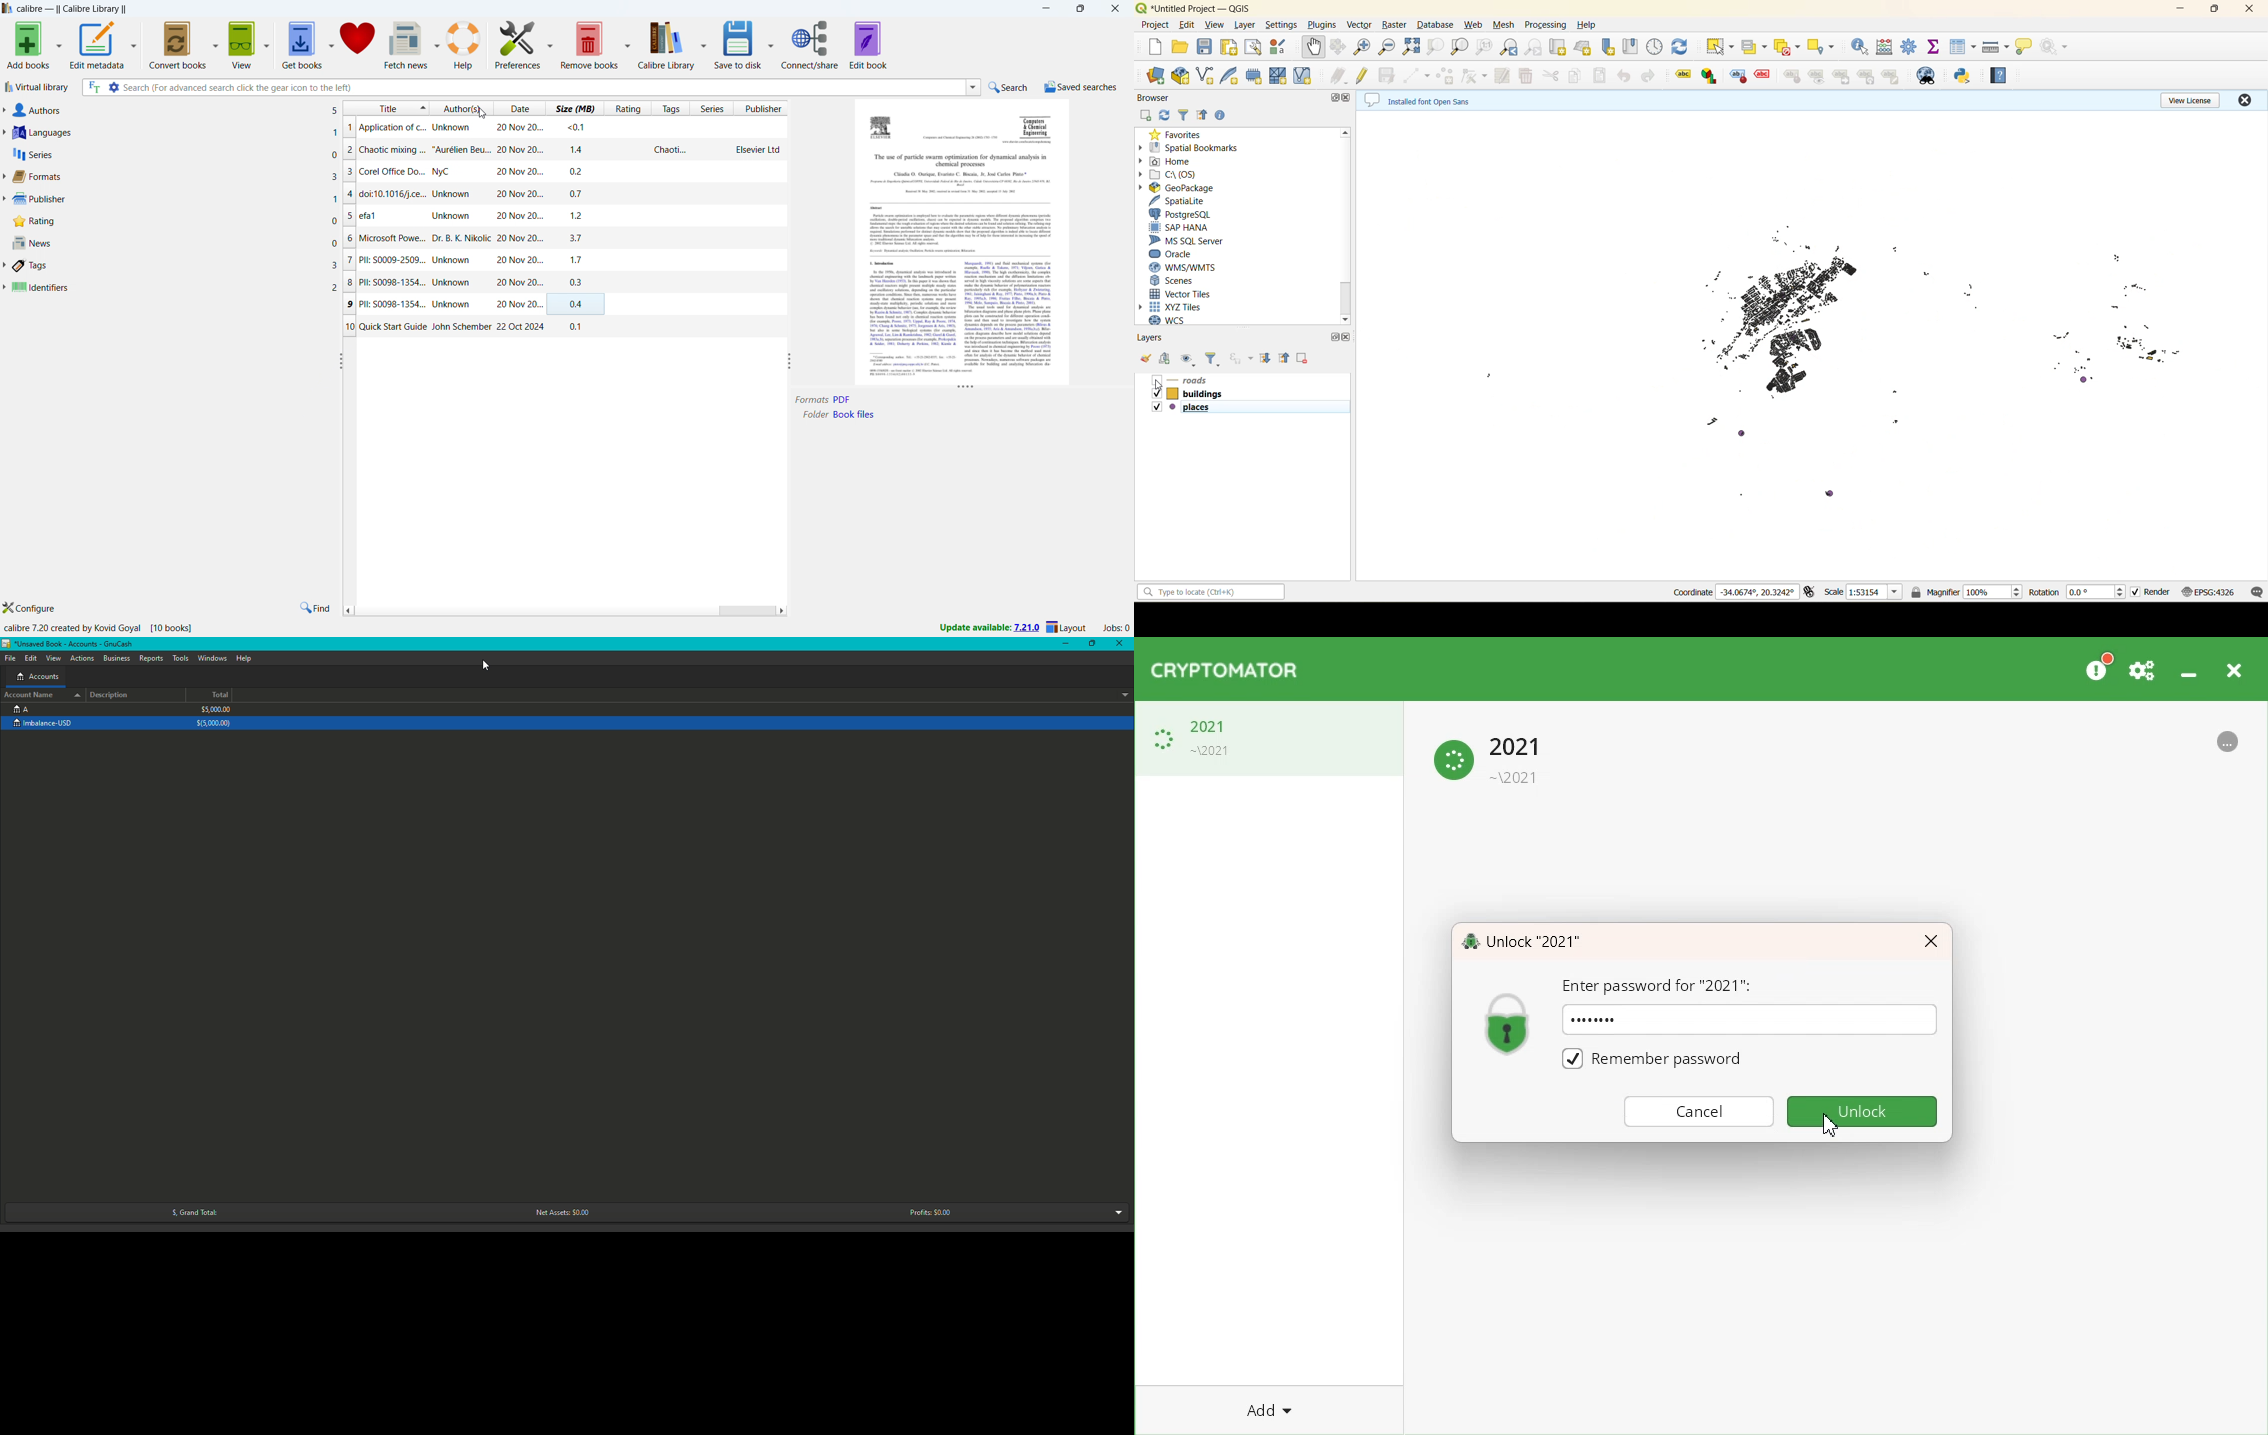 The height and width of the screenshot is (1456, 2268). What do you see at coordinates (13, 658) in the screenshot?
I see `File` at bounding box center [13, 658].